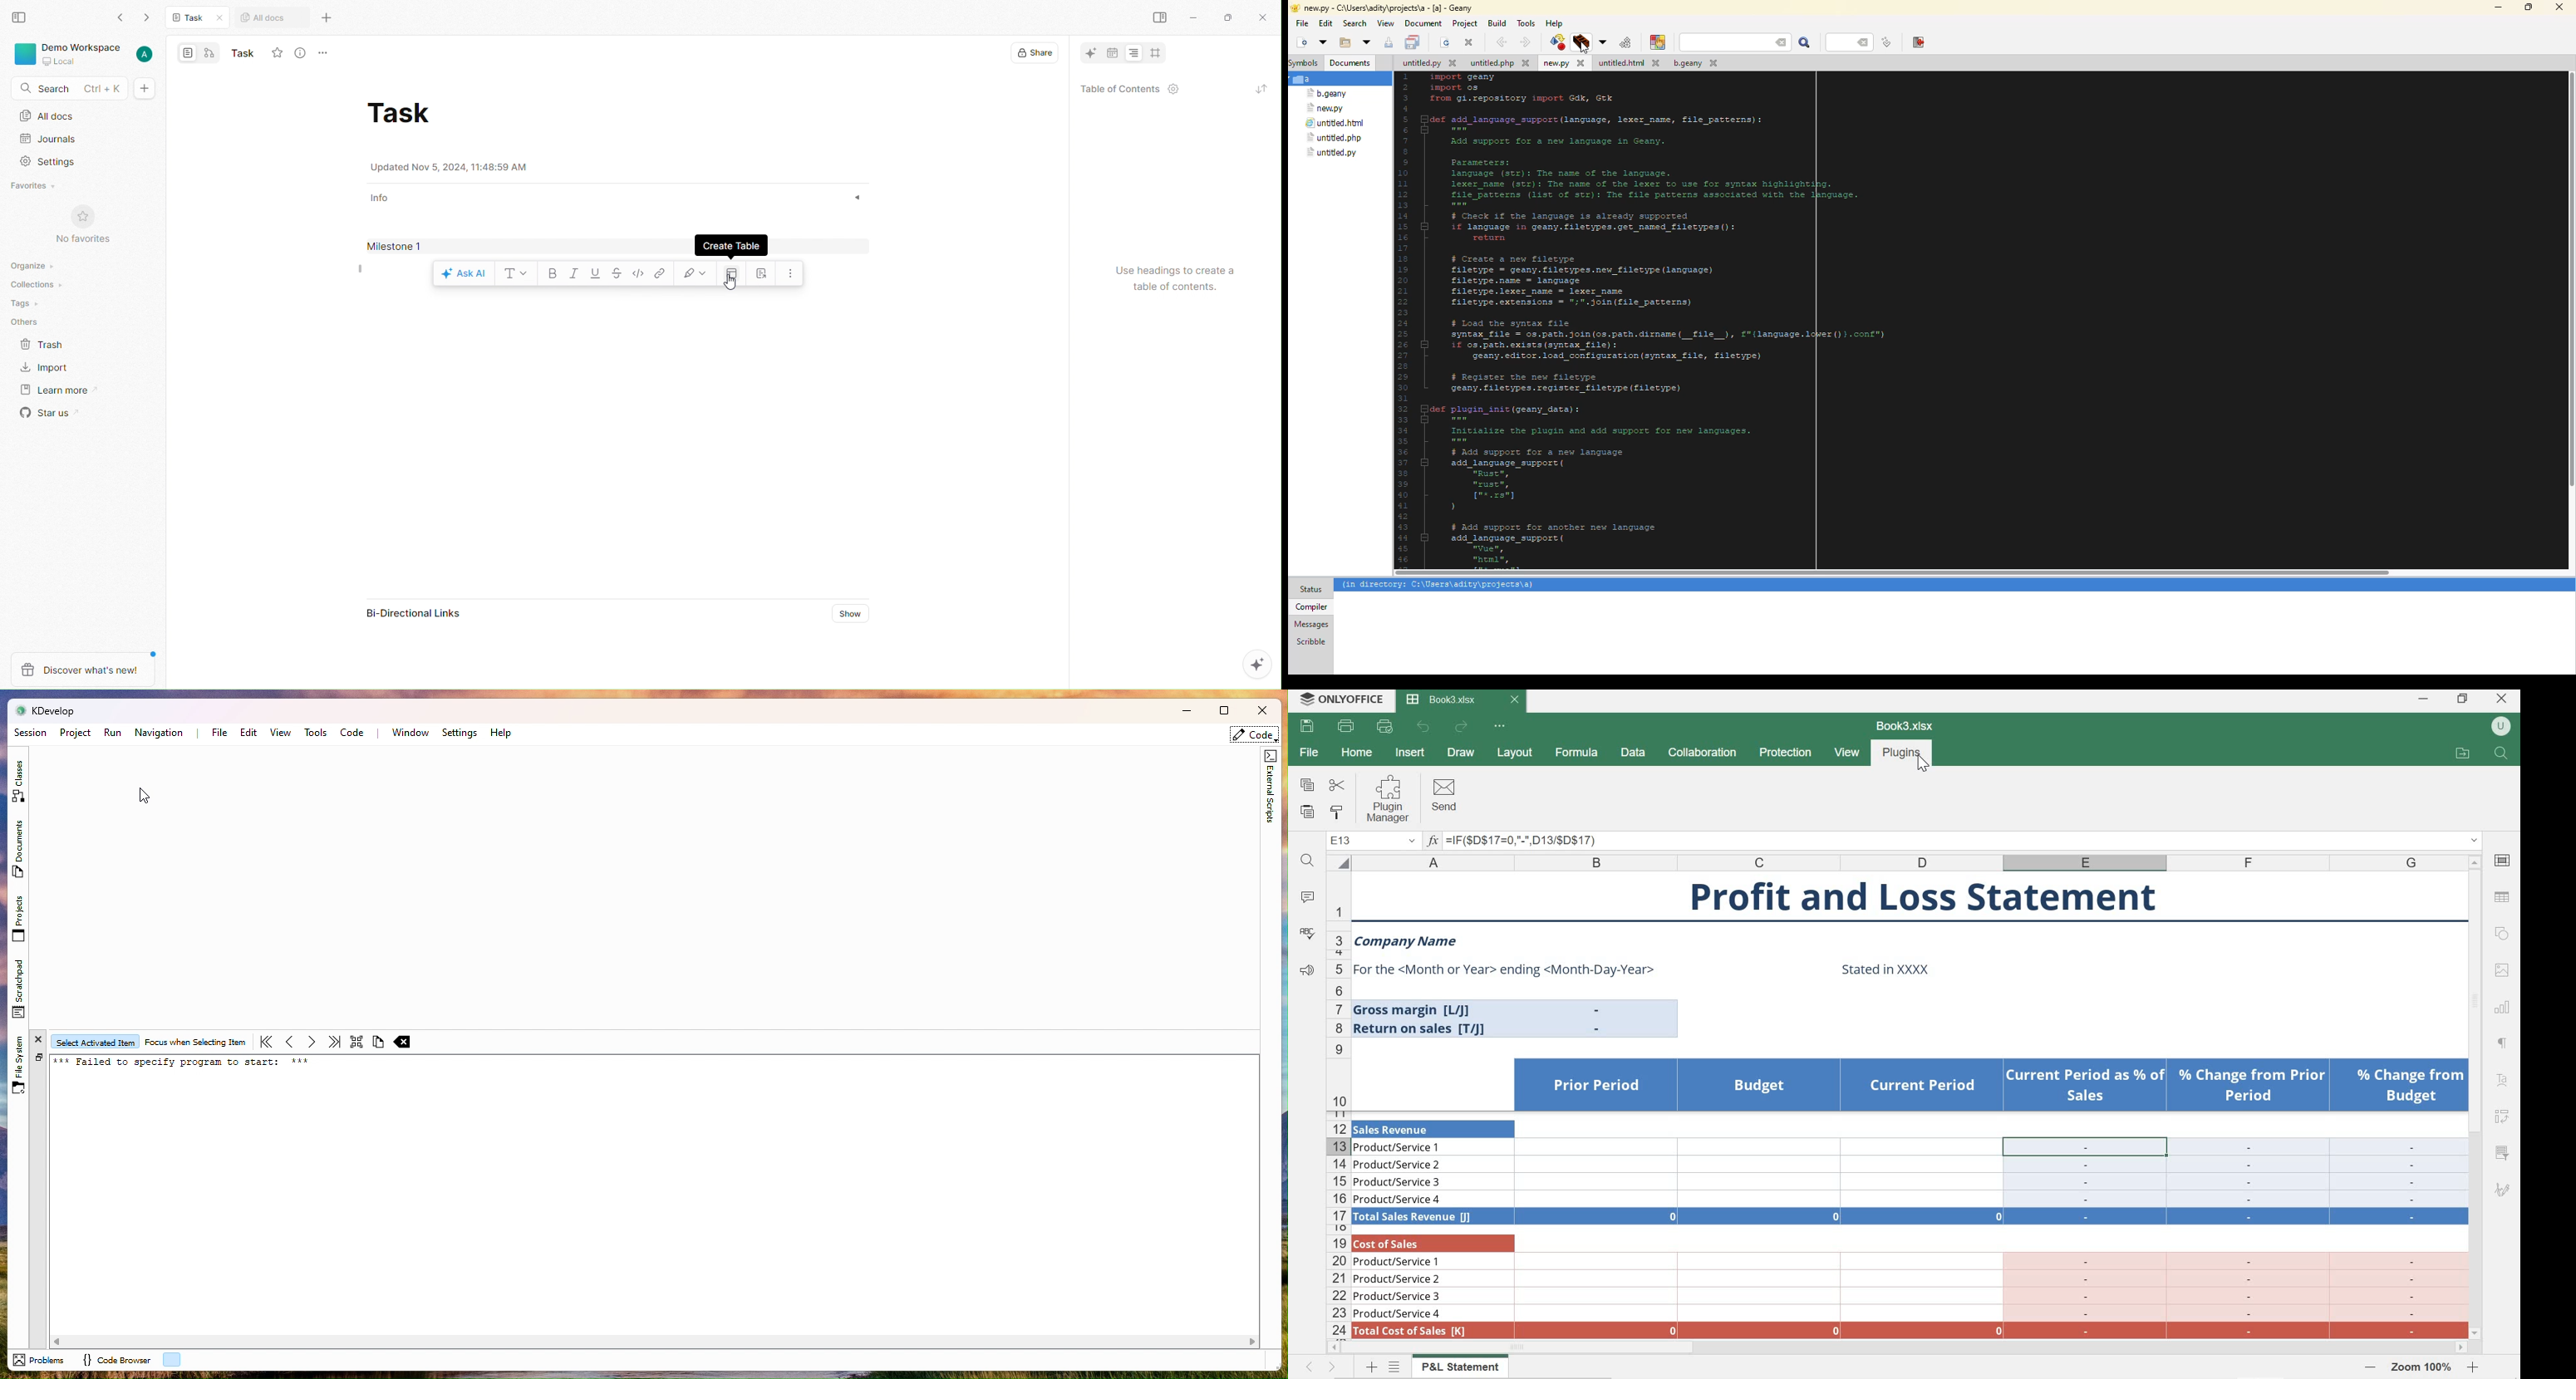 The height and width of the screenshot is (1400, 2576). Describe the element at coordinates (1784, 754) in the screenshot. I see `protection` at that location.